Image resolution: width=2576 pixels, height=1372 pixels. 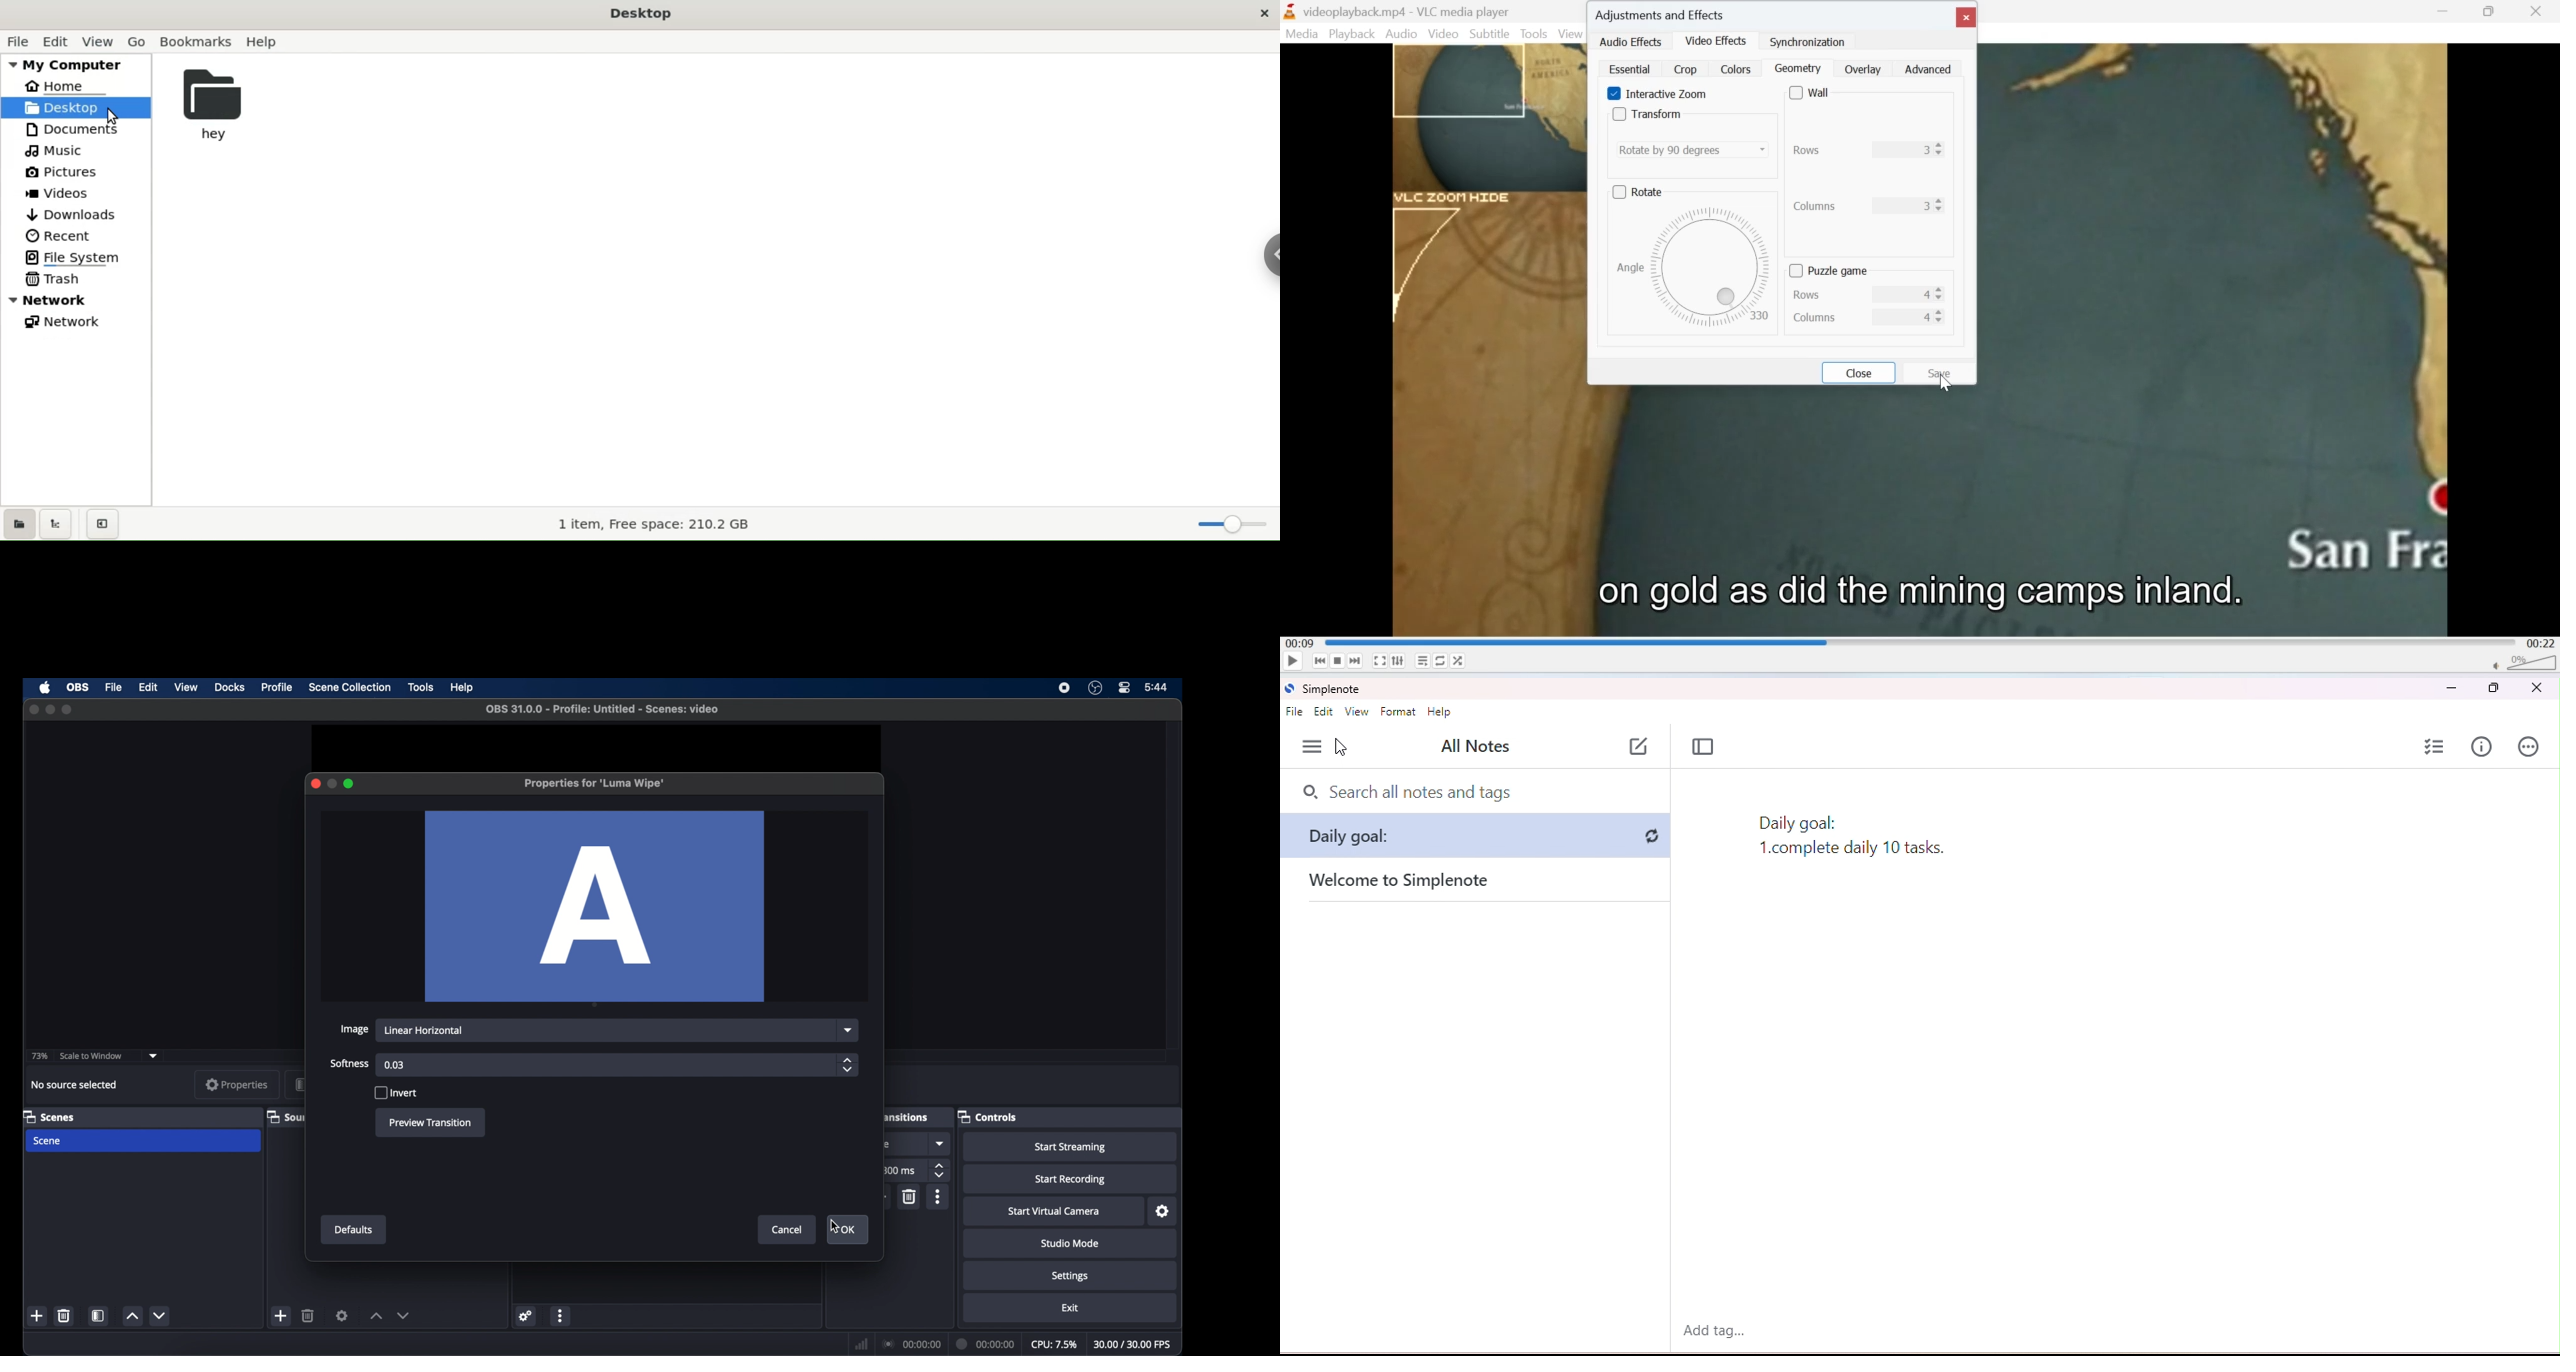 What do you see at coordinates (788, 1230) in the screenshot?
I see `cancel` at bounding box center [788, 1230].